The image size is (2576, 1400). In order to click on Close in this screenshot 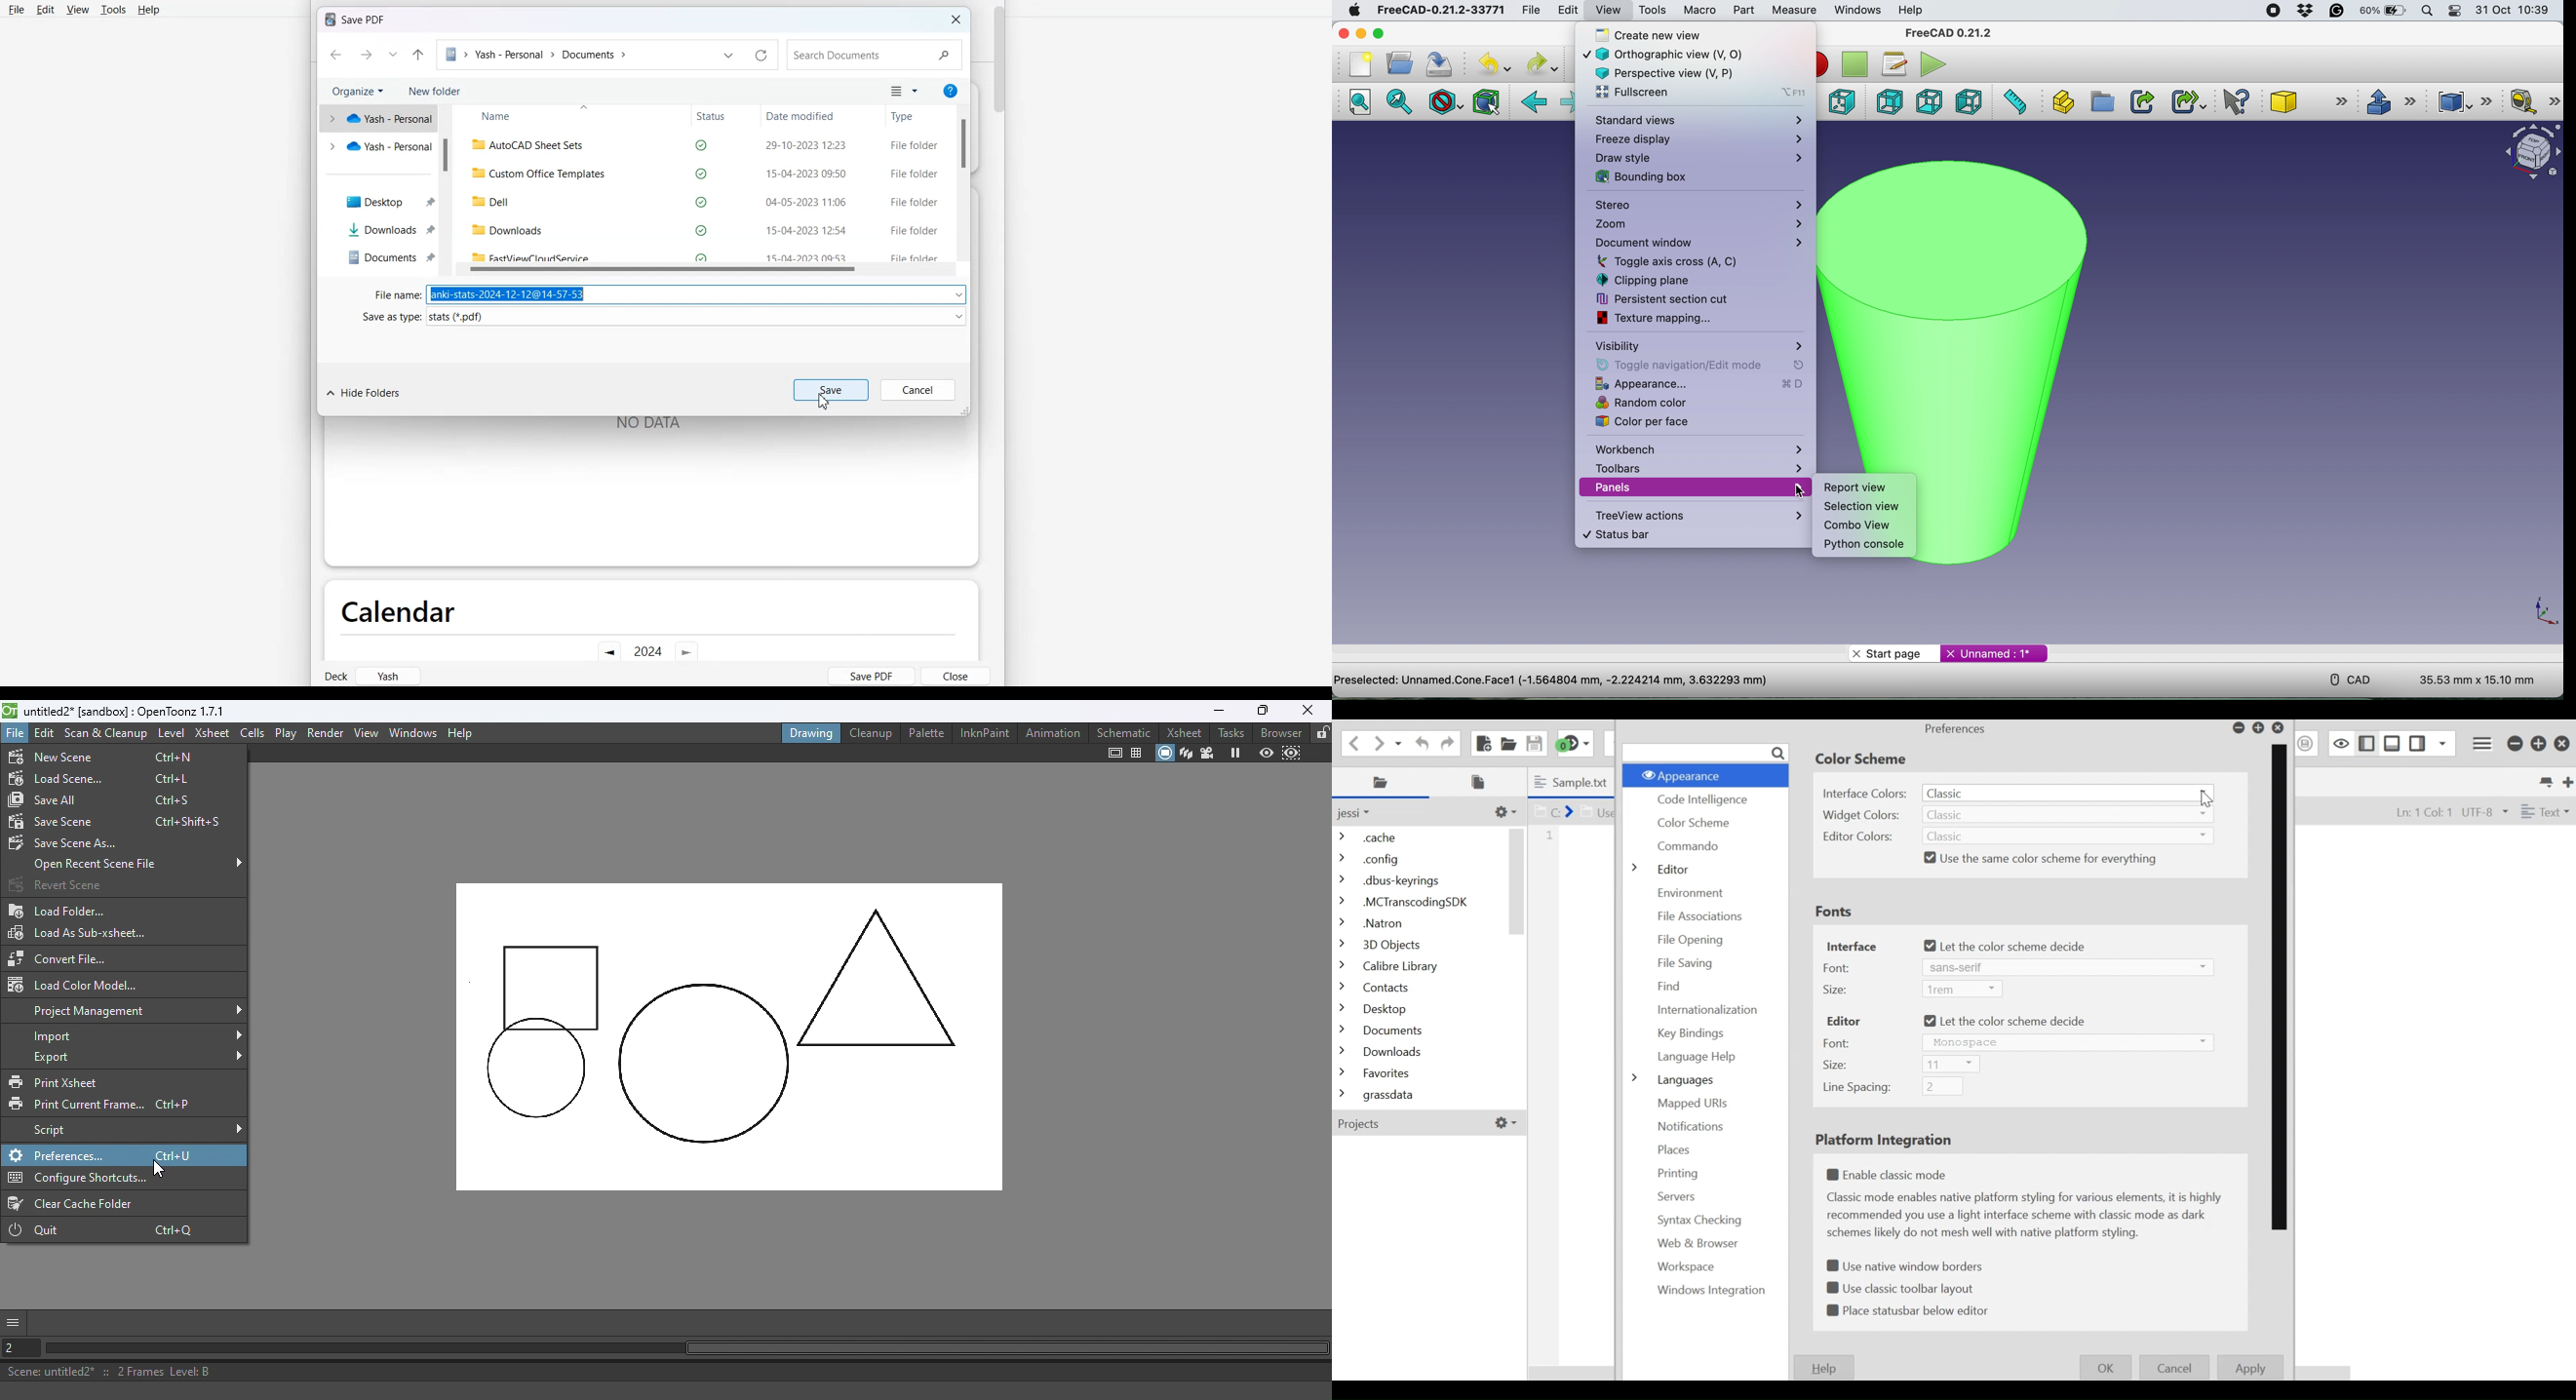, I will do `click(2281, 728)`.